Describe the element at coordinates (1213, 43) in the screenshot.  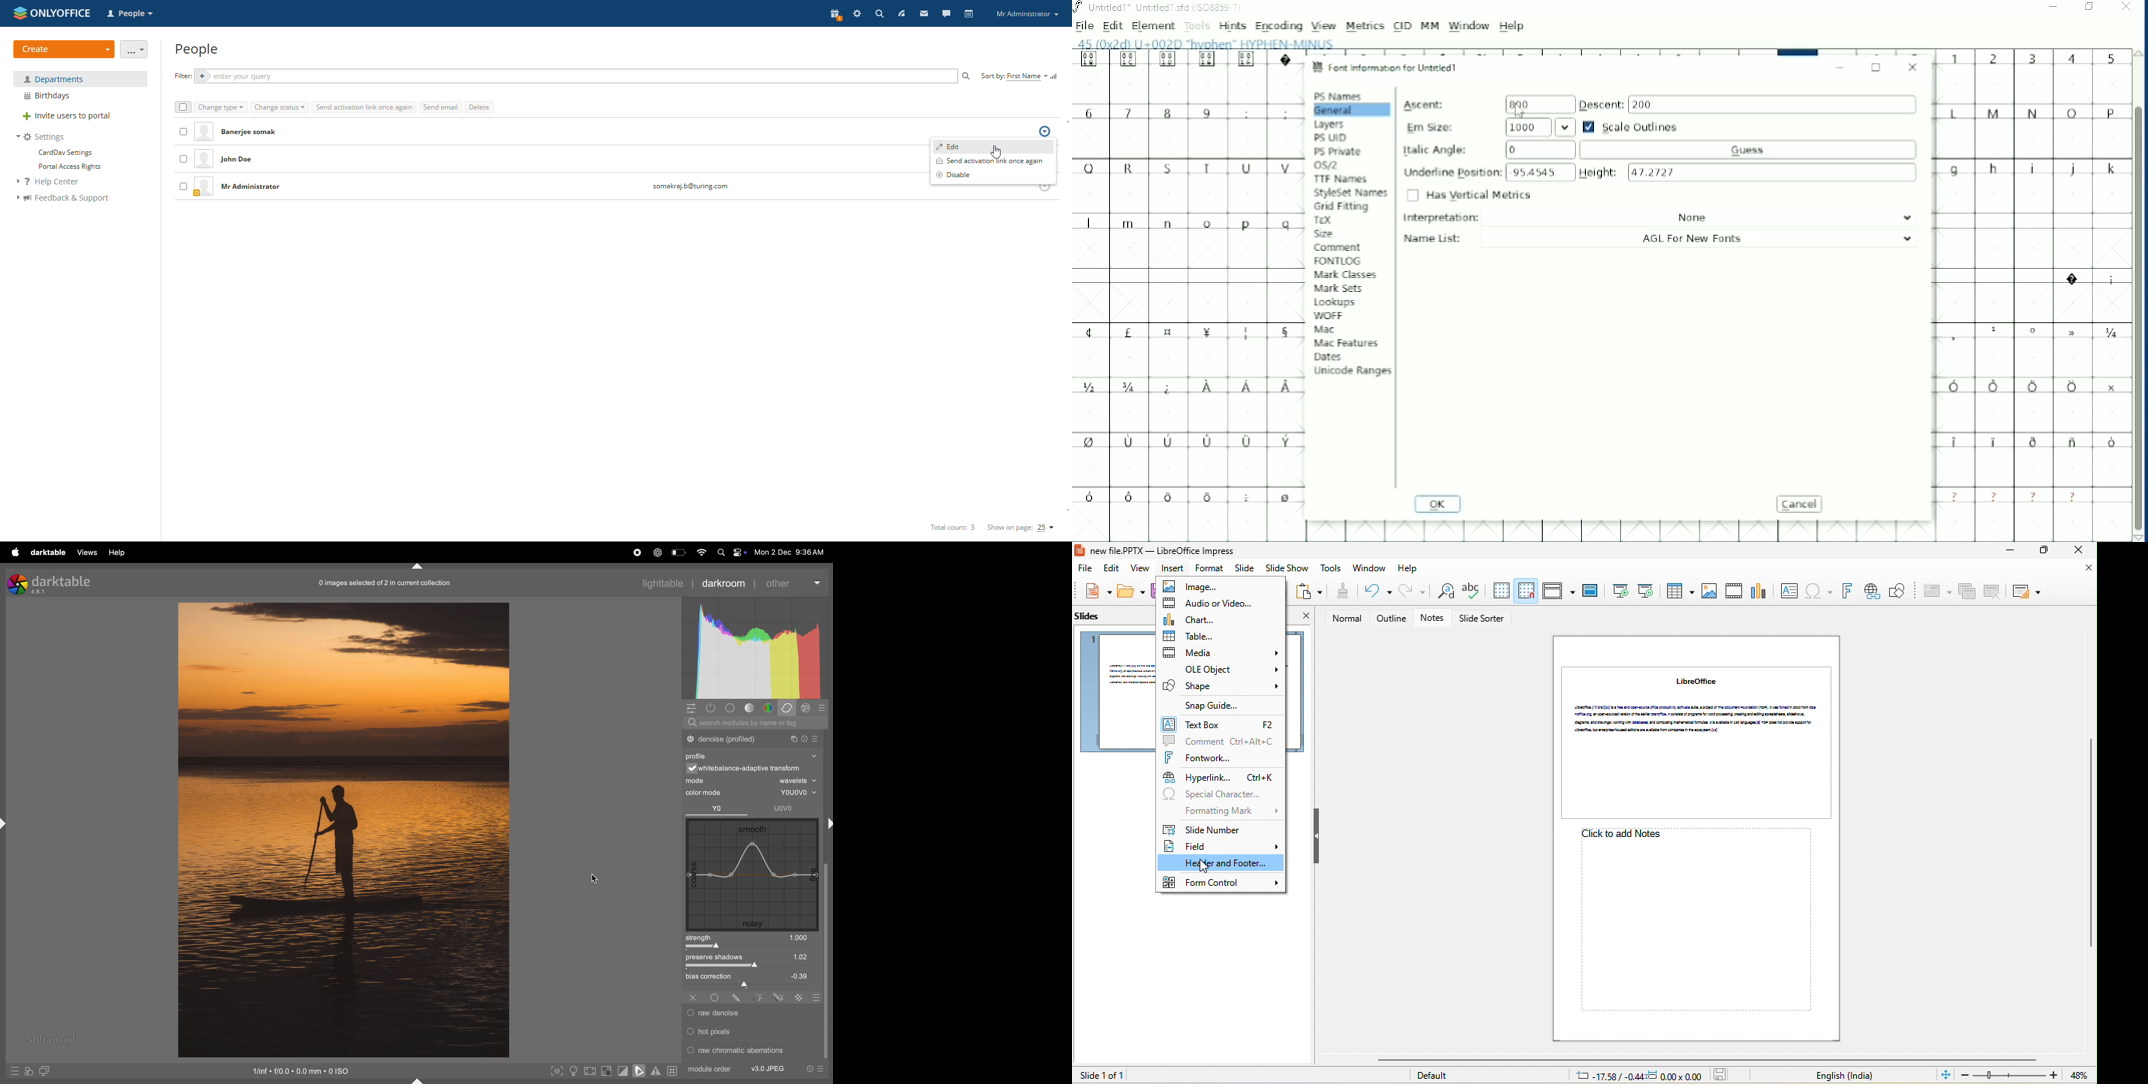
I see `Letter info` at that location.